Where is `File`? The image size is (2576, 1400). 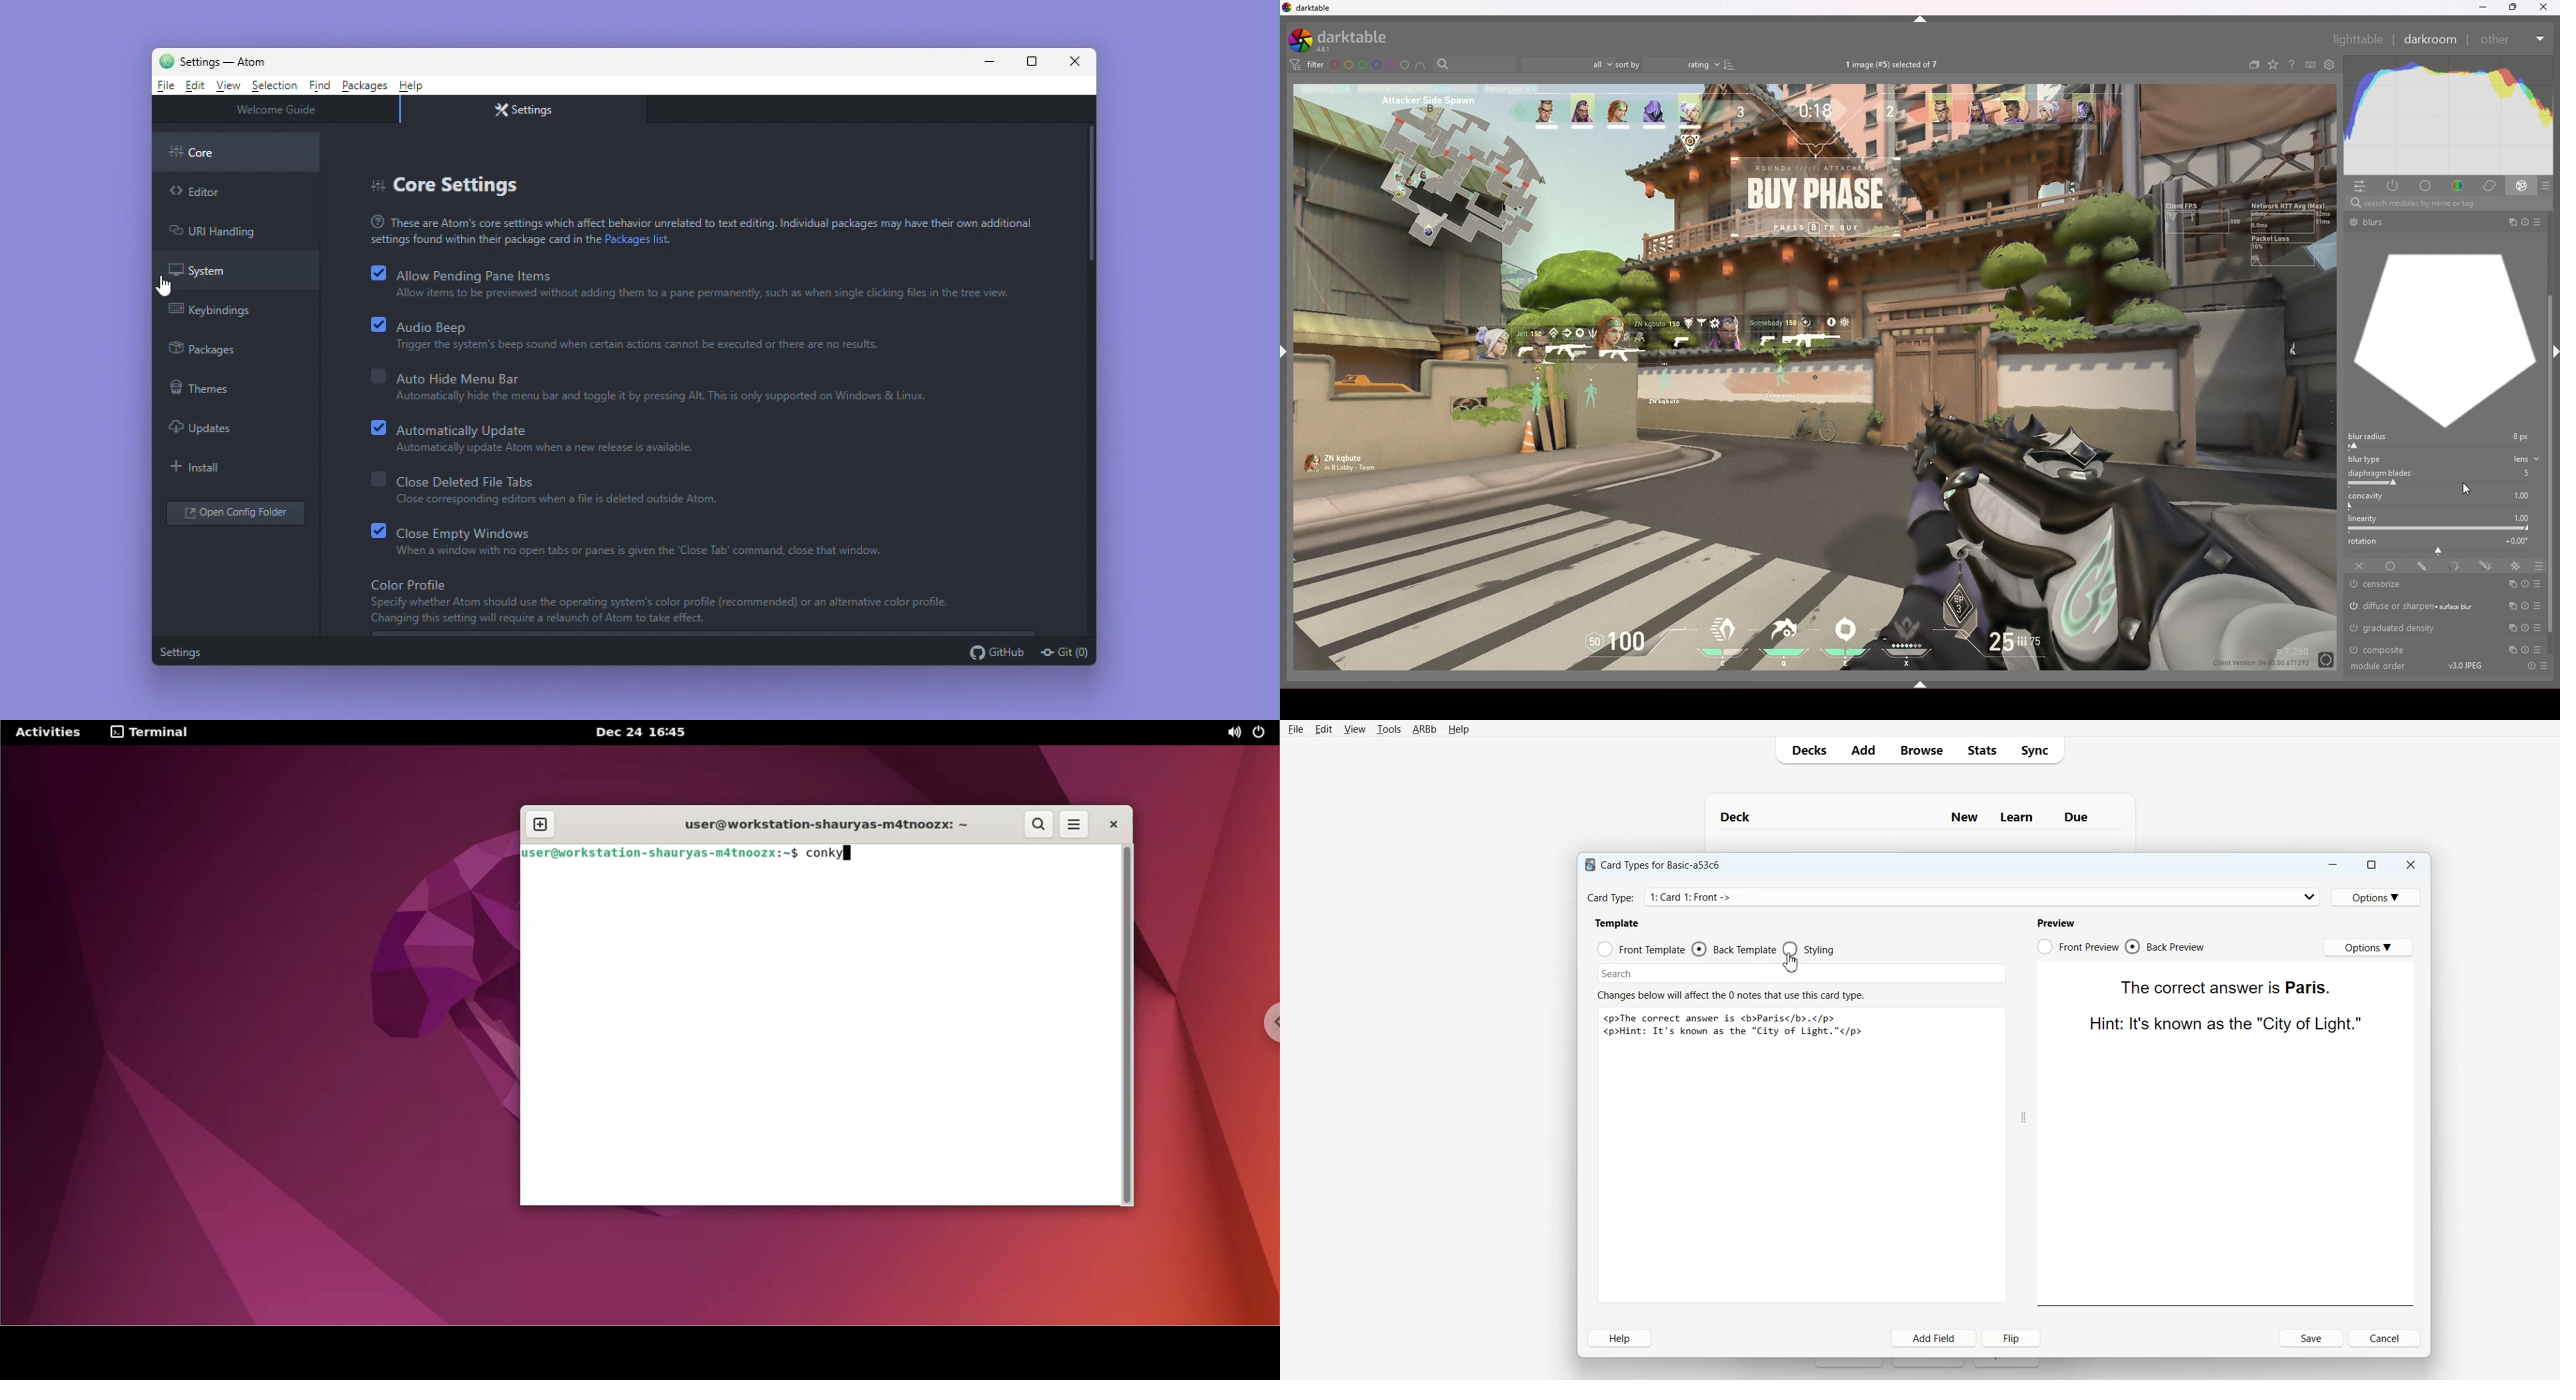 File is located at coordinates (163, 88).